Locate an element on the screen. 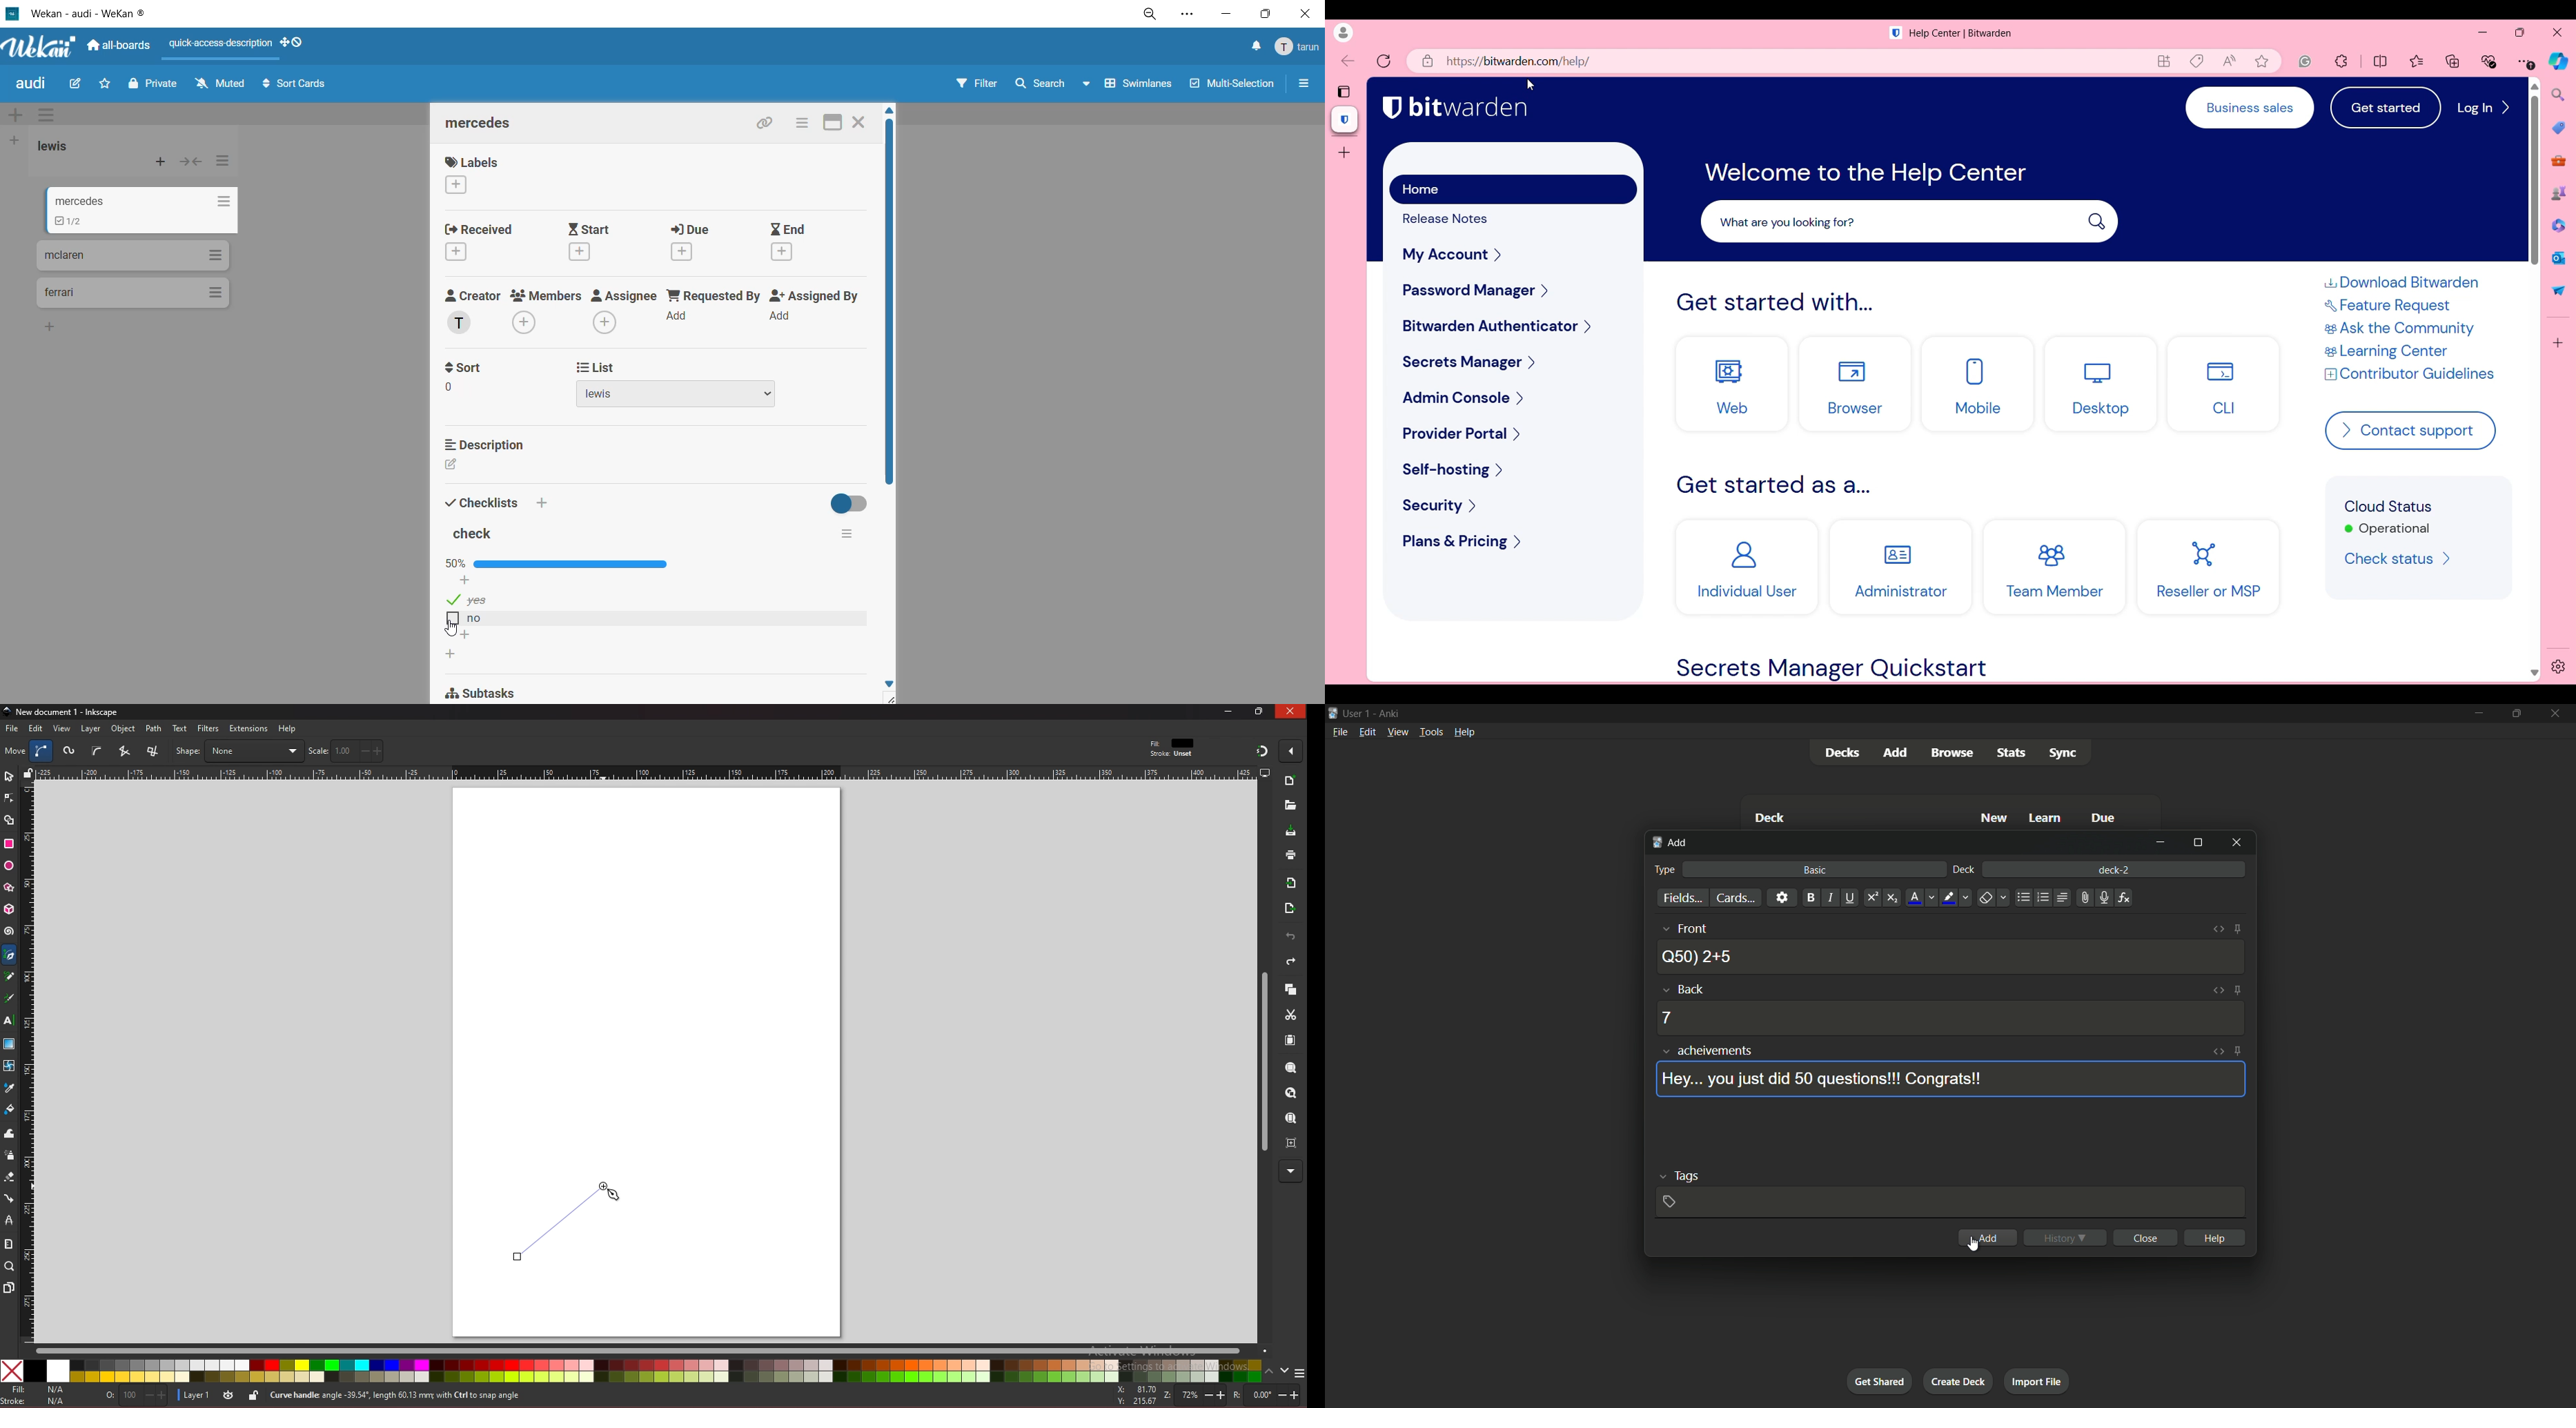 The height and width of the screenshot is (1428, 2576). italic is located at coordinates (1830, 898).